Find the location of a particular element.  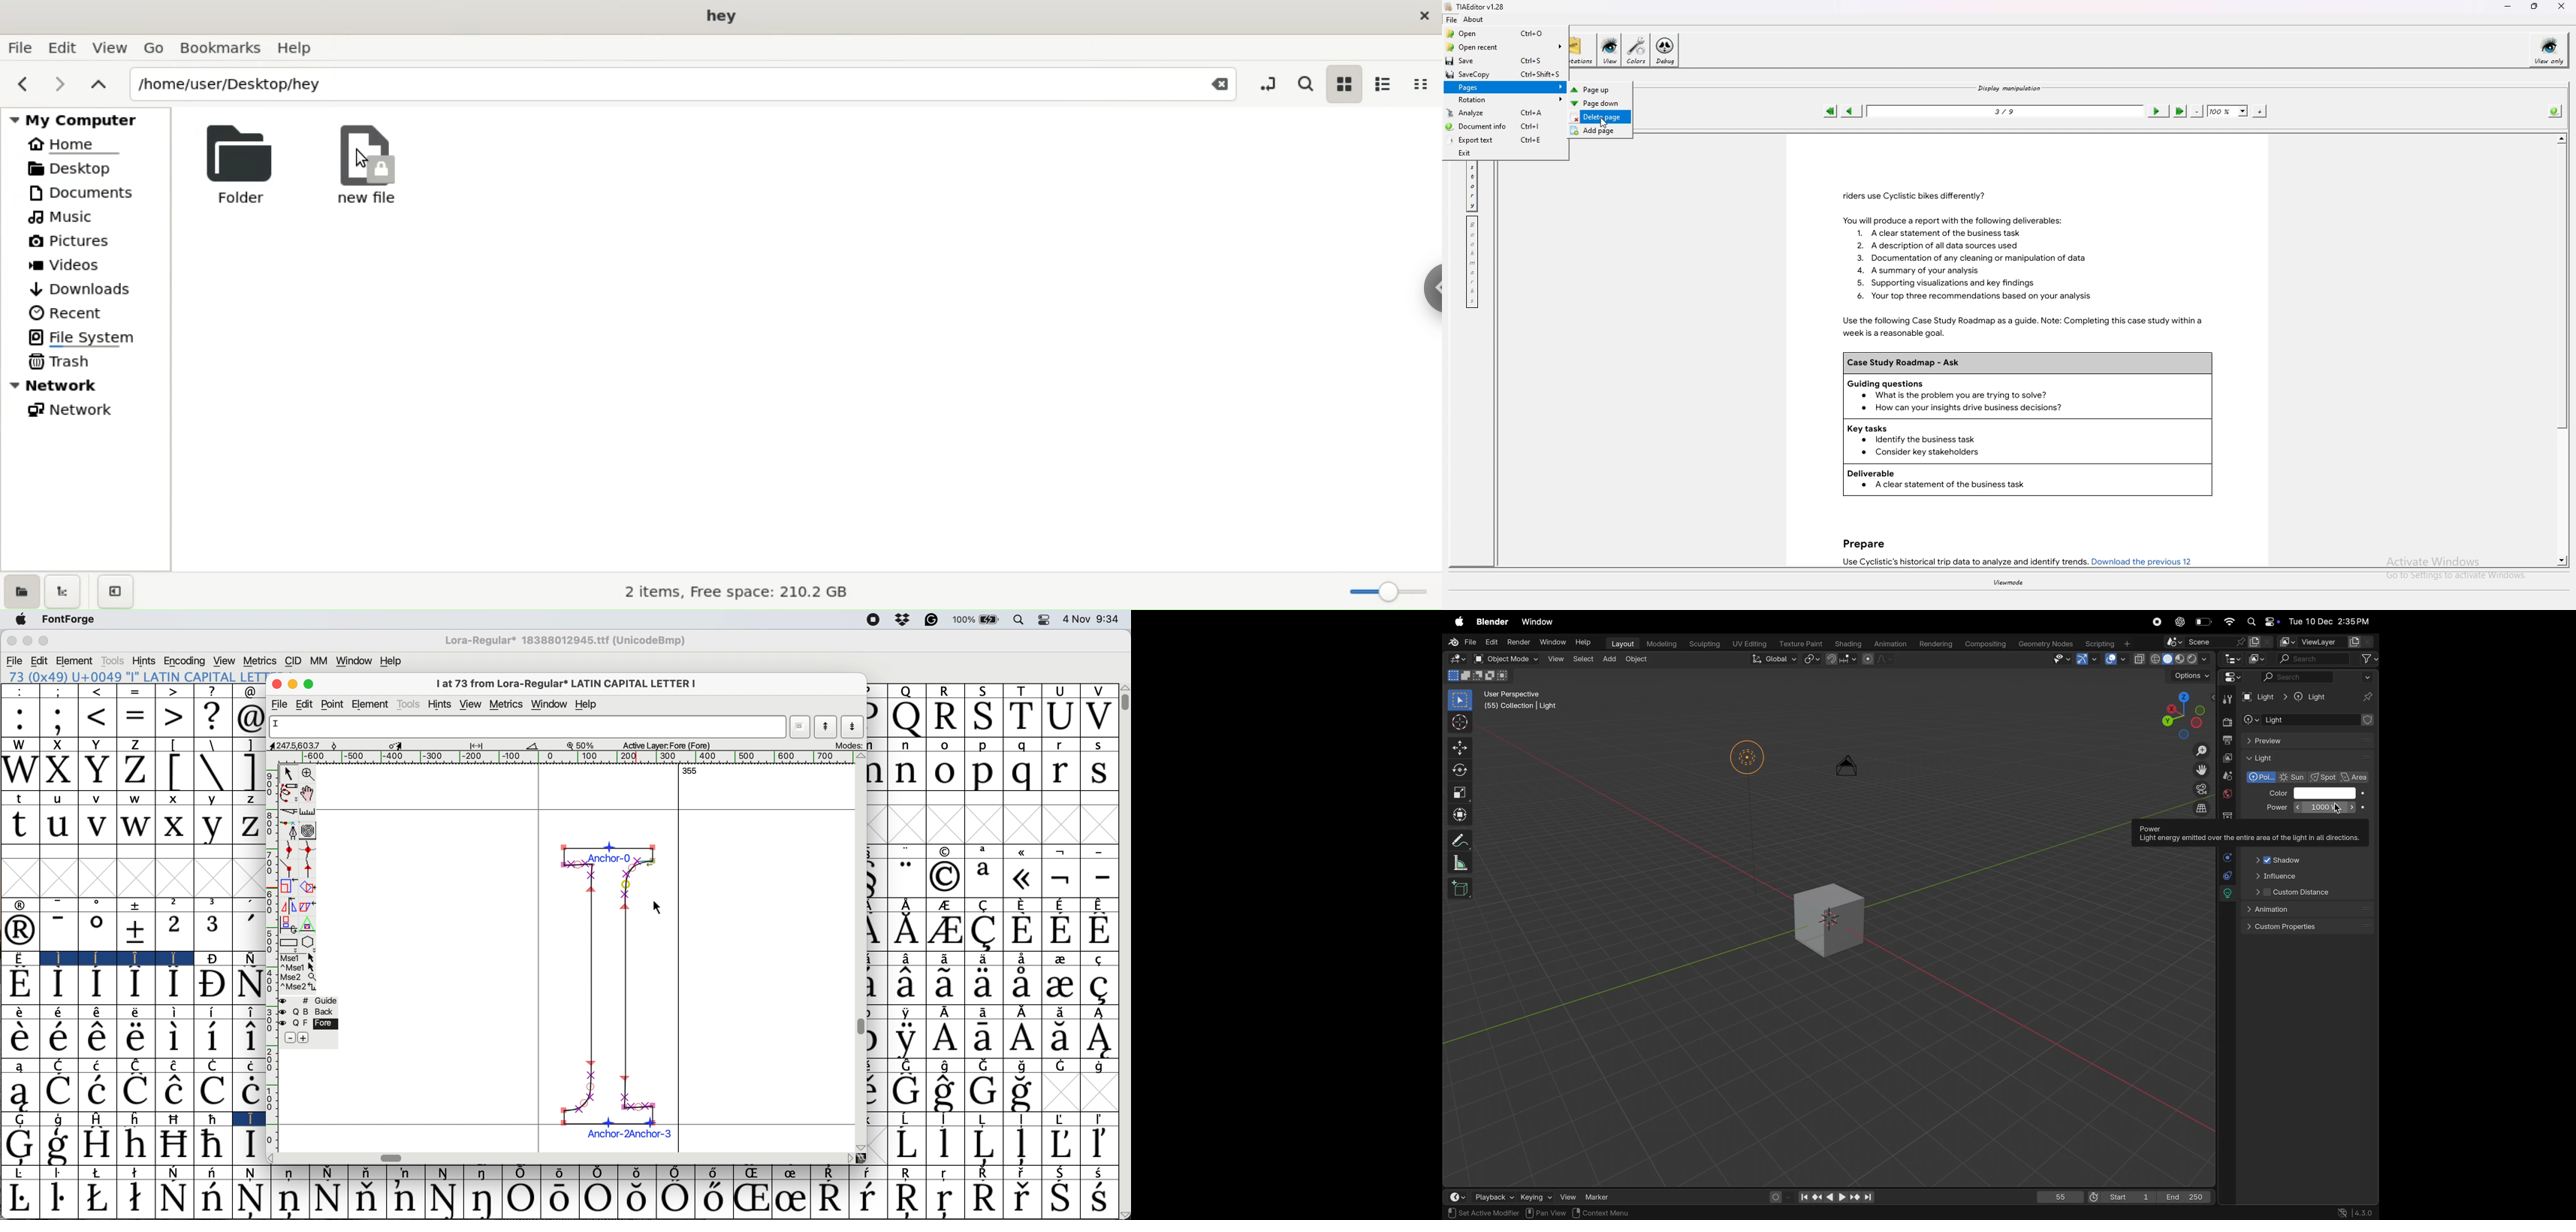

Symbol is located at coordinates (949, 1119).